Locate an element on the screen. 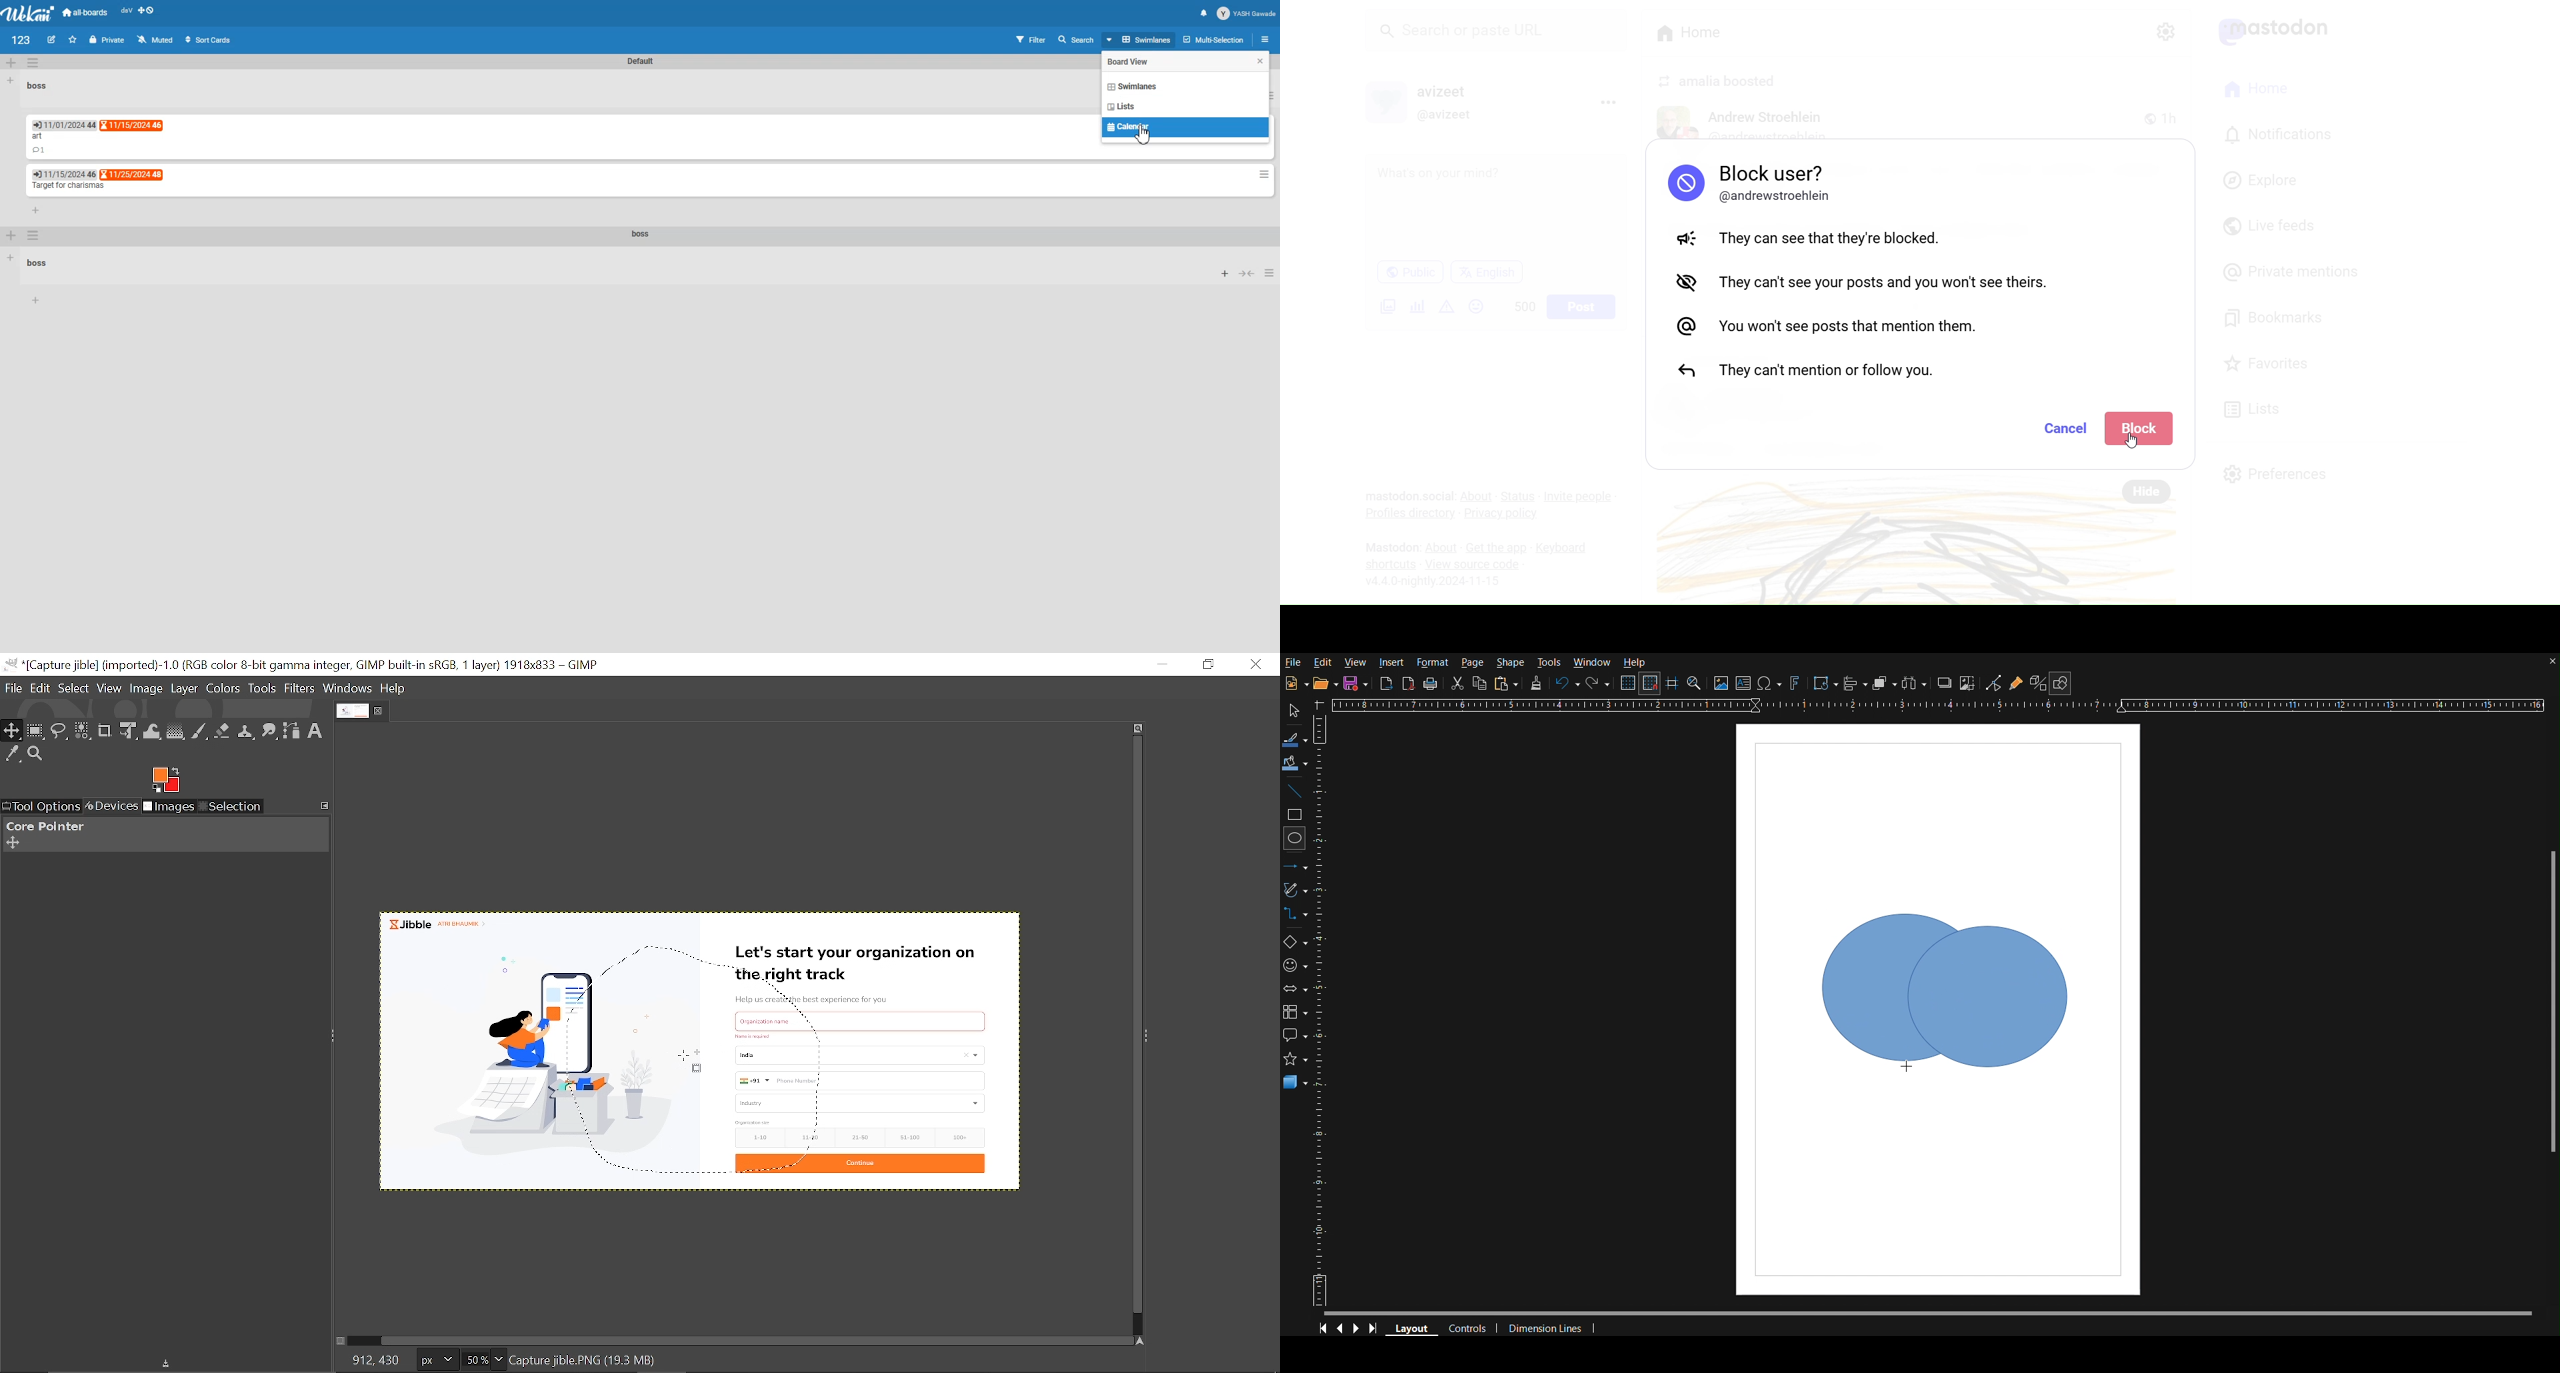  Tools is located at coordinates (1550, 661).